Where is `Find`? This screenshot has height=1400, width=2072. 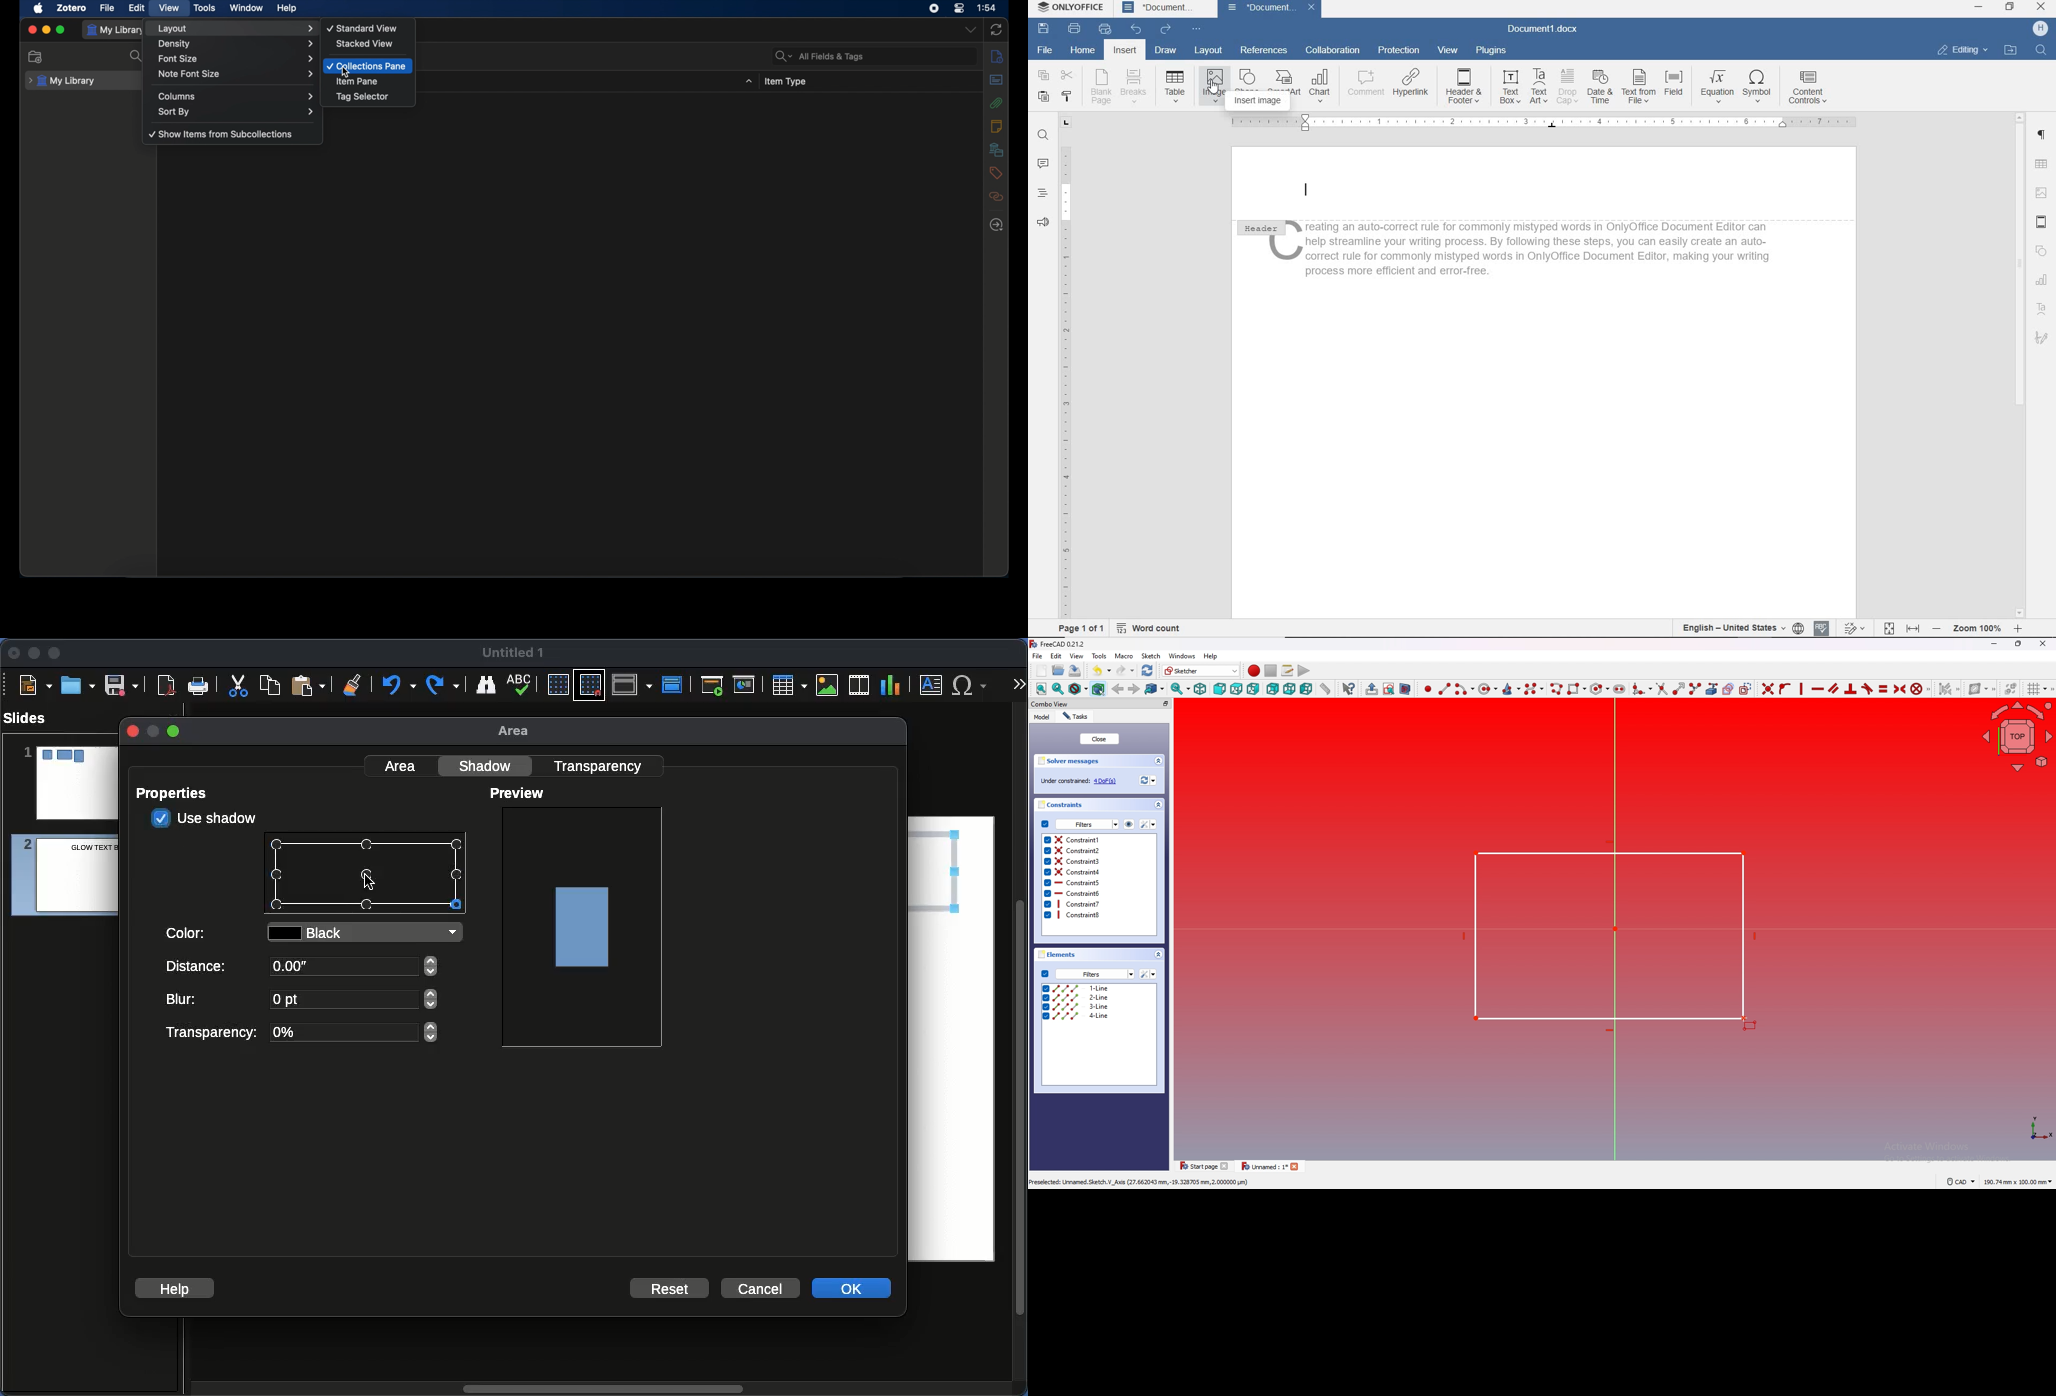
Find is located at coordinates (485, 684).